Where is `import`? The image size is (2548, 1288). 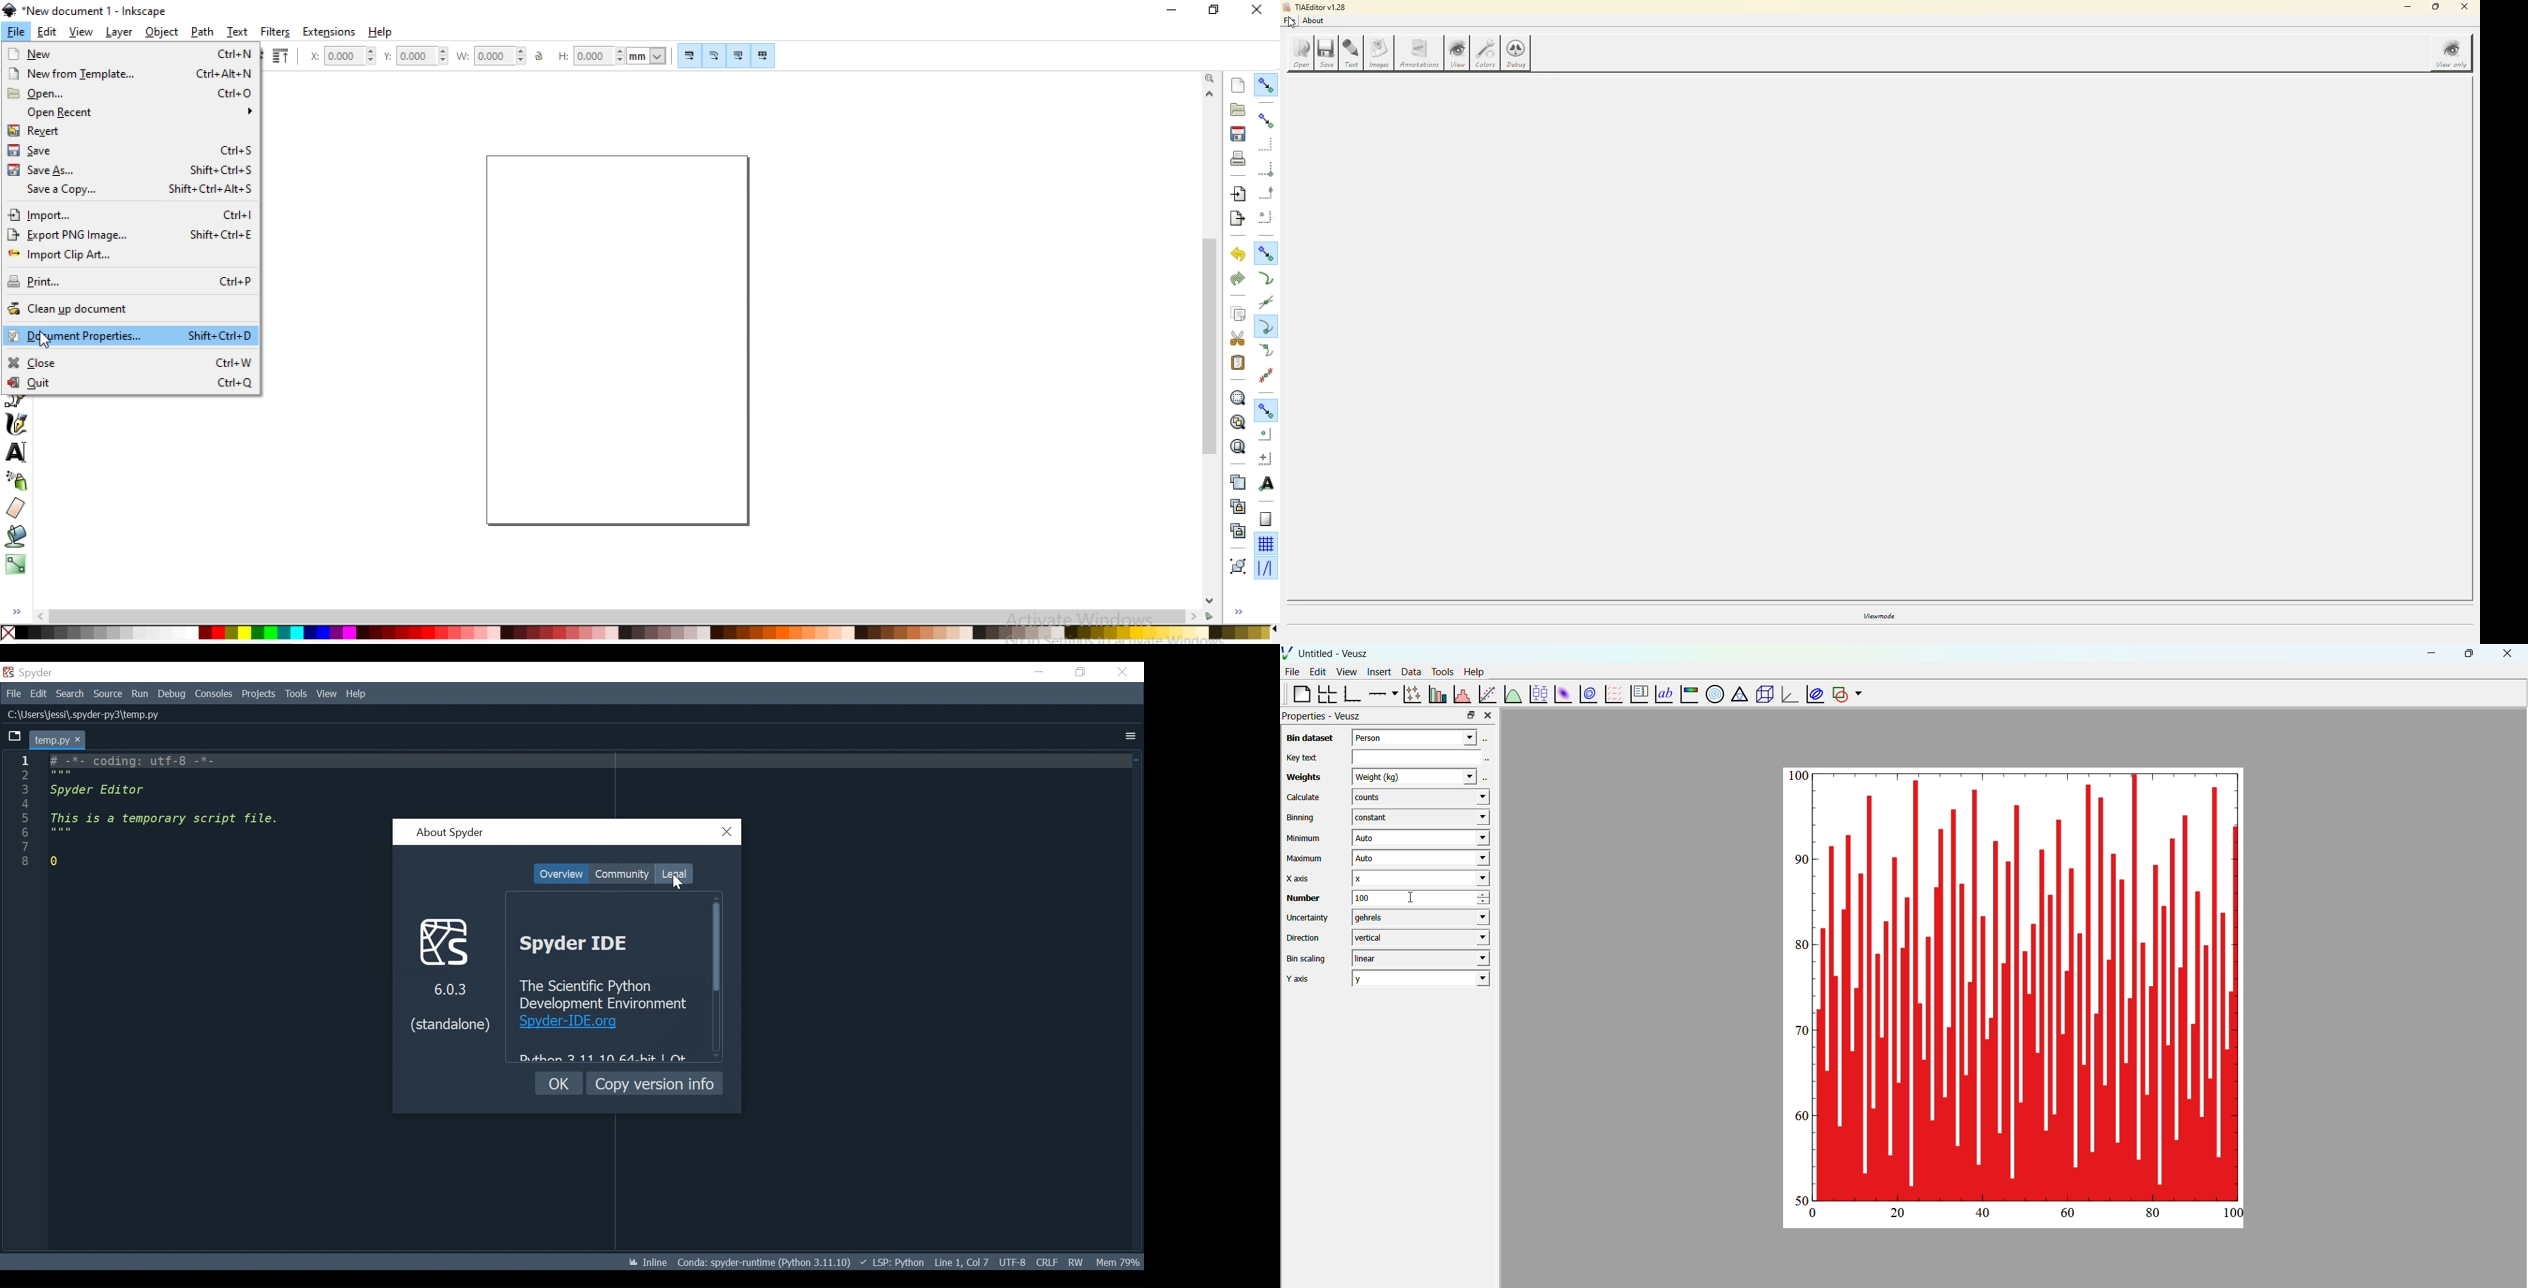
import is located at coordinates (130, 215).